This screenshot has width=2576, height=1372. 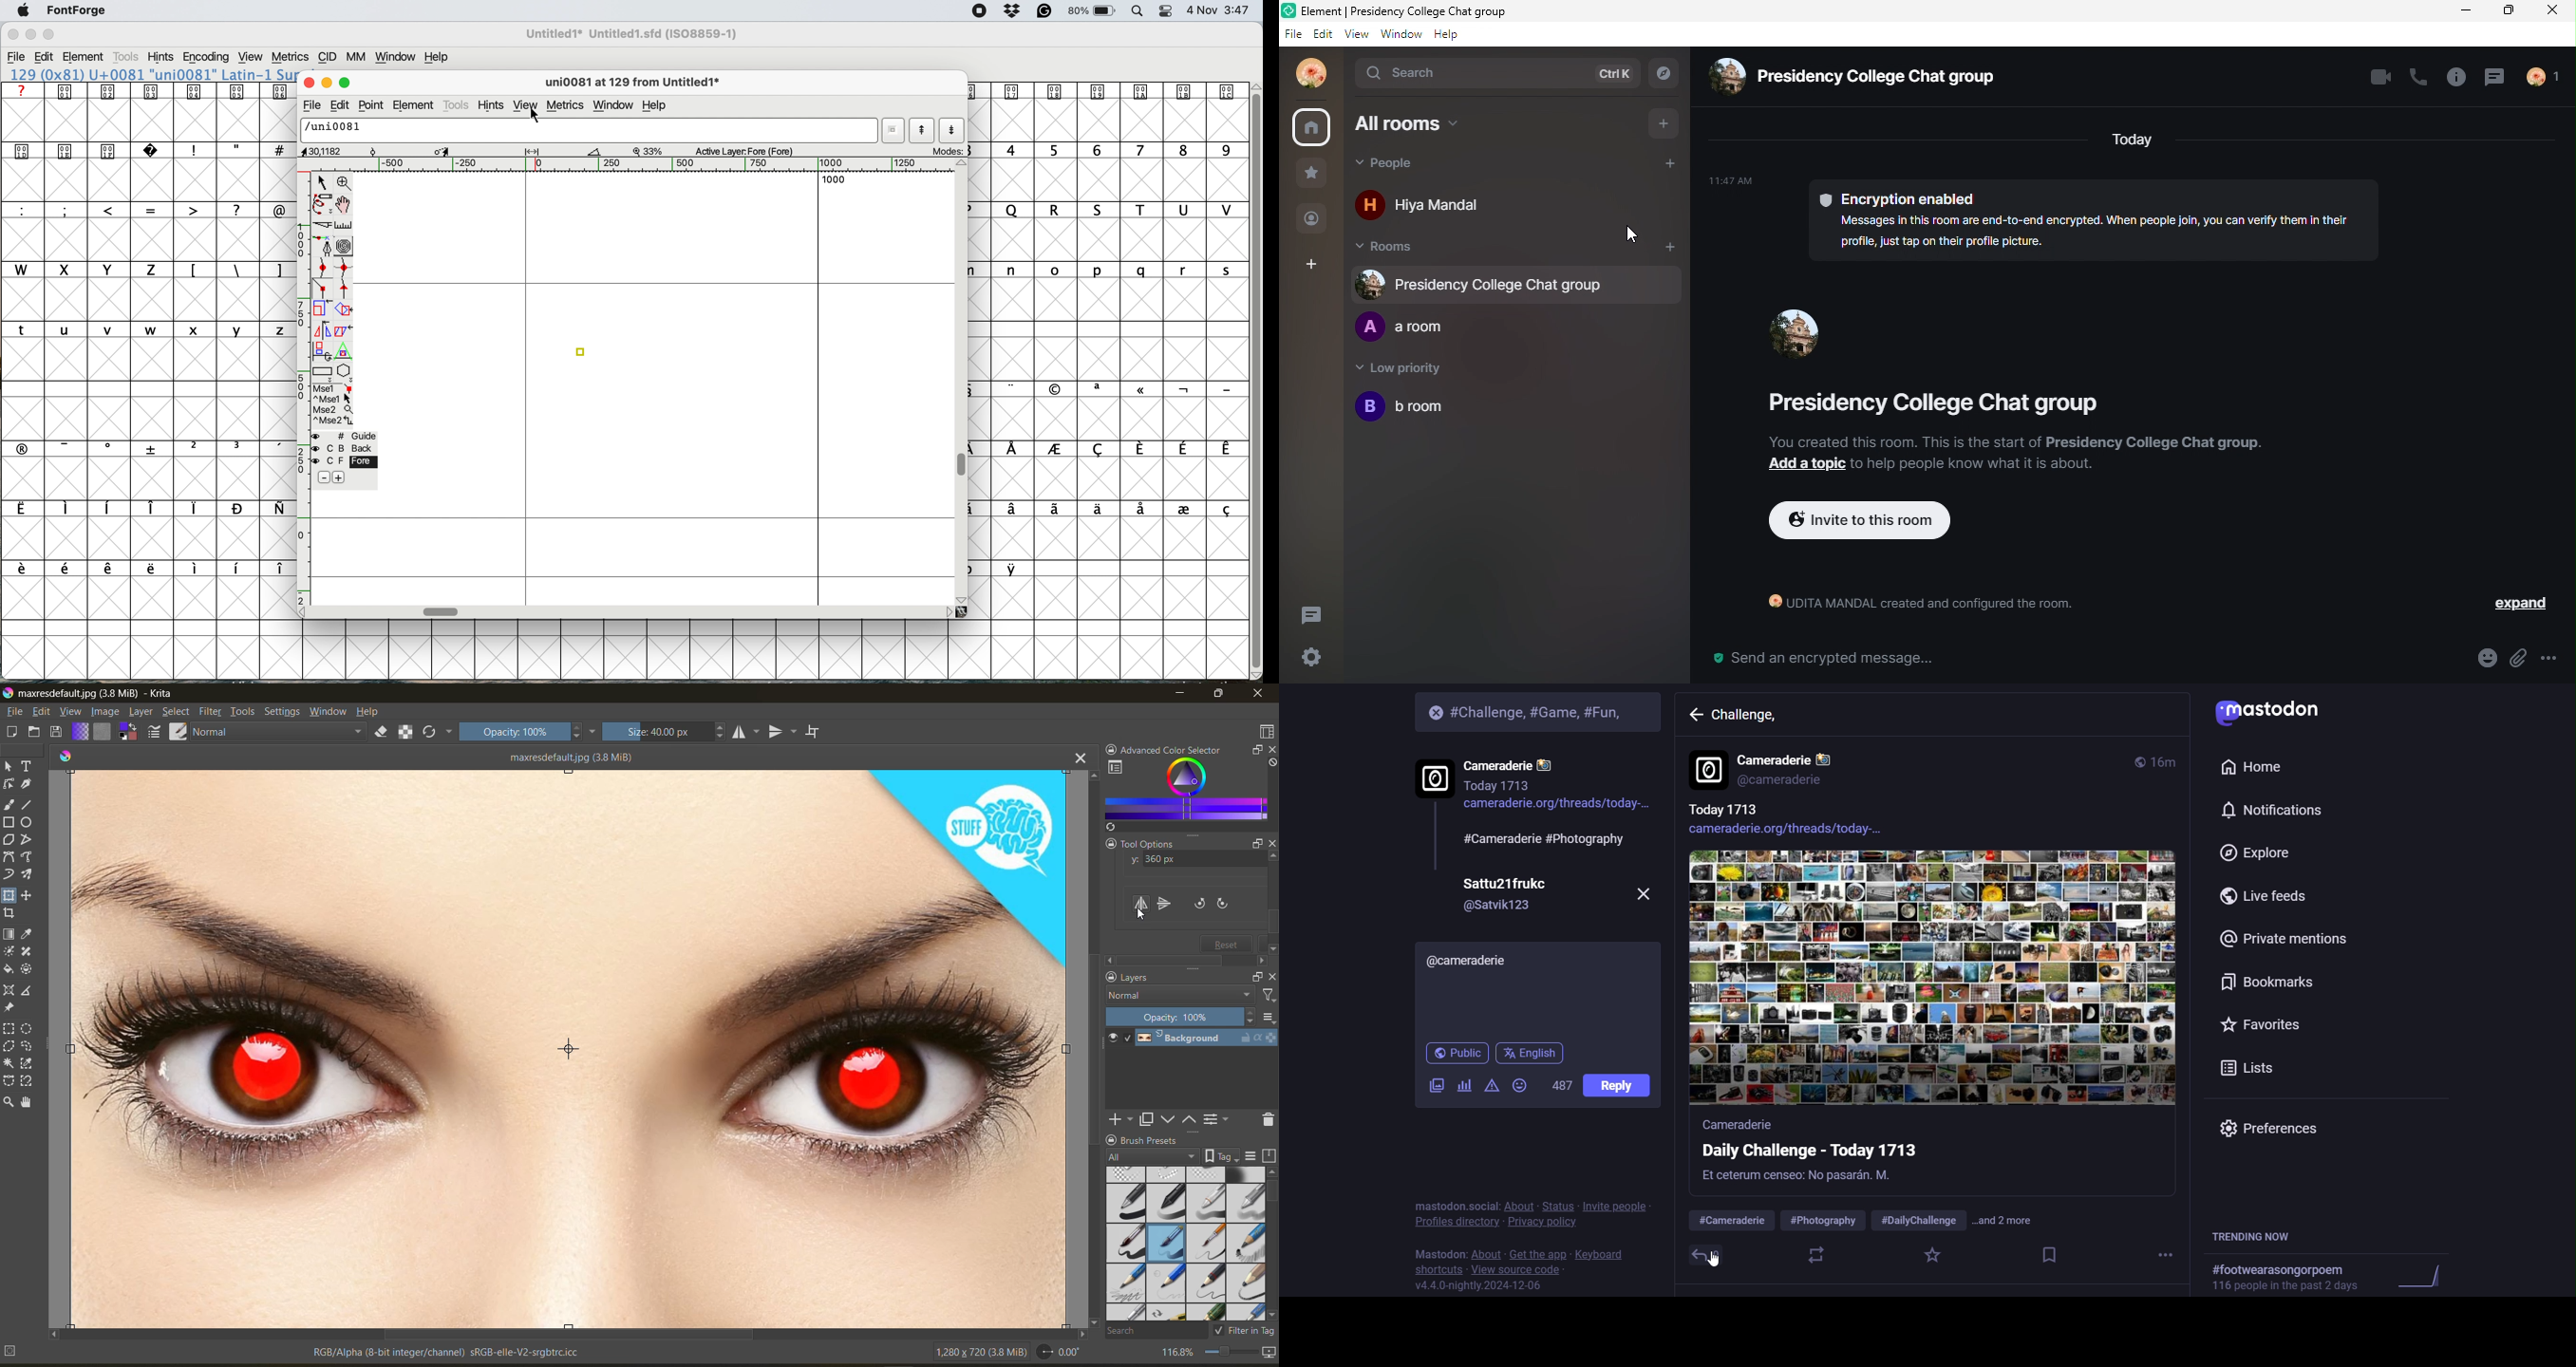 I want to click on scroll by hand, so click(x=343, y=203).